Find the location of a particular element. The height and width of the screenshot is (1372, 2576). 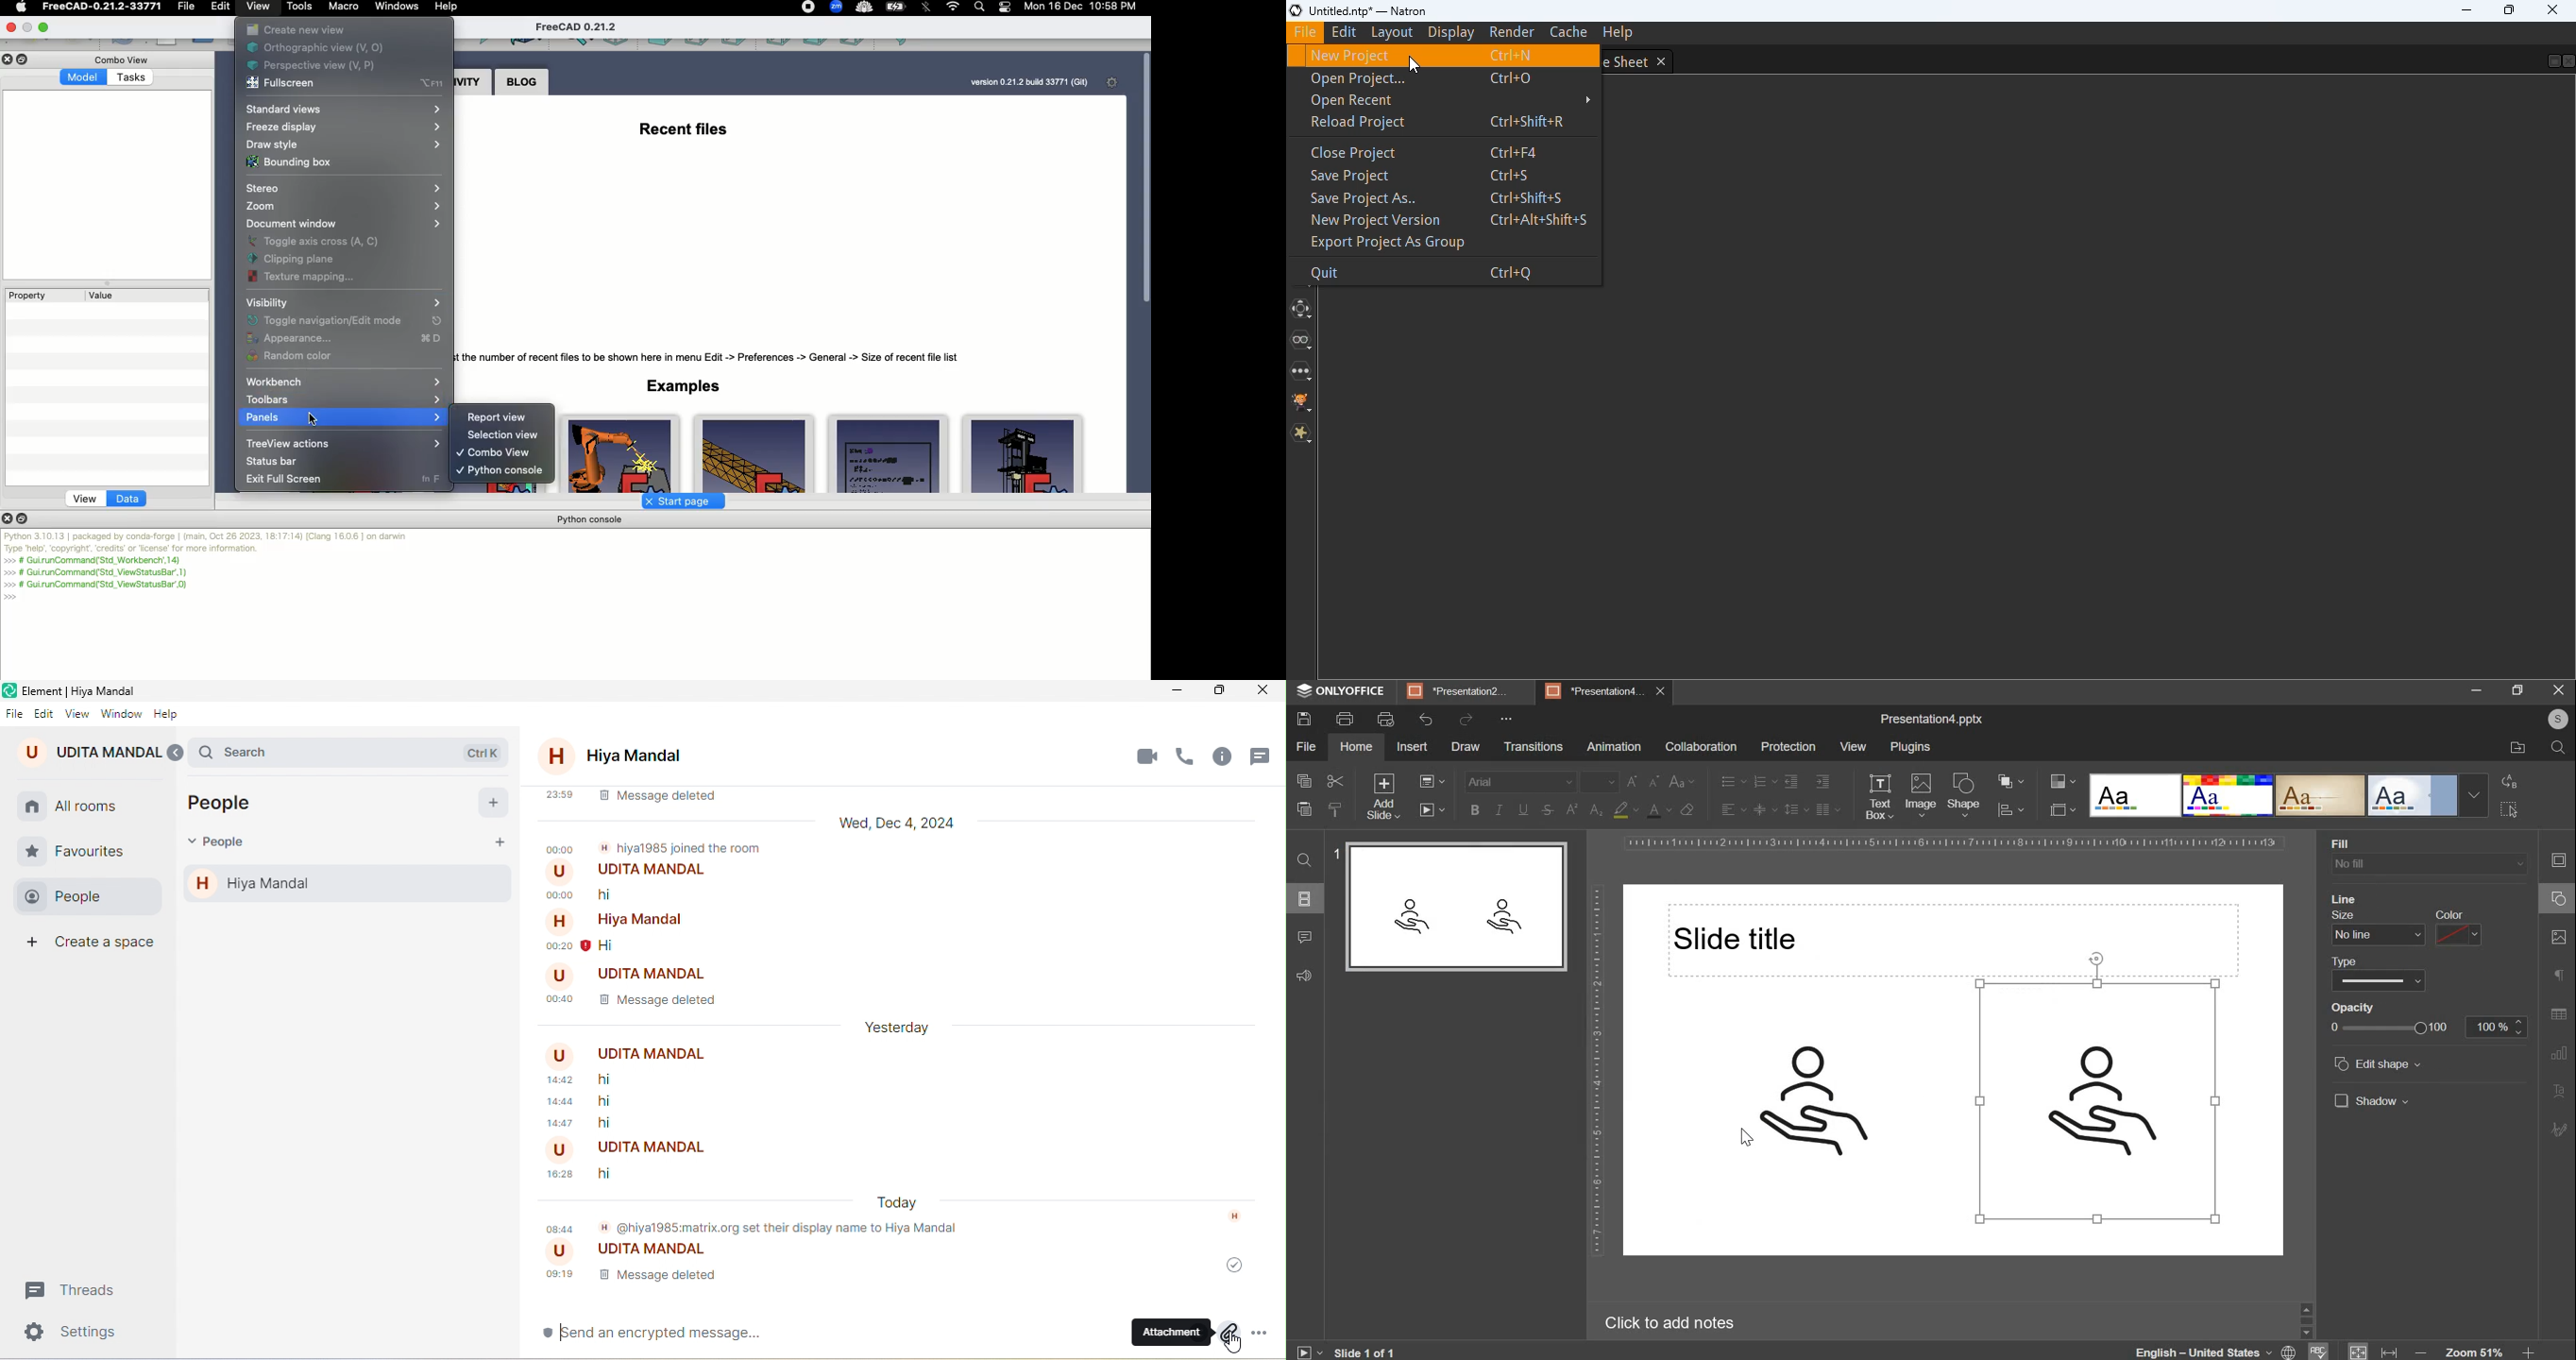

graph setting is located at coordinates (2558, 1052).